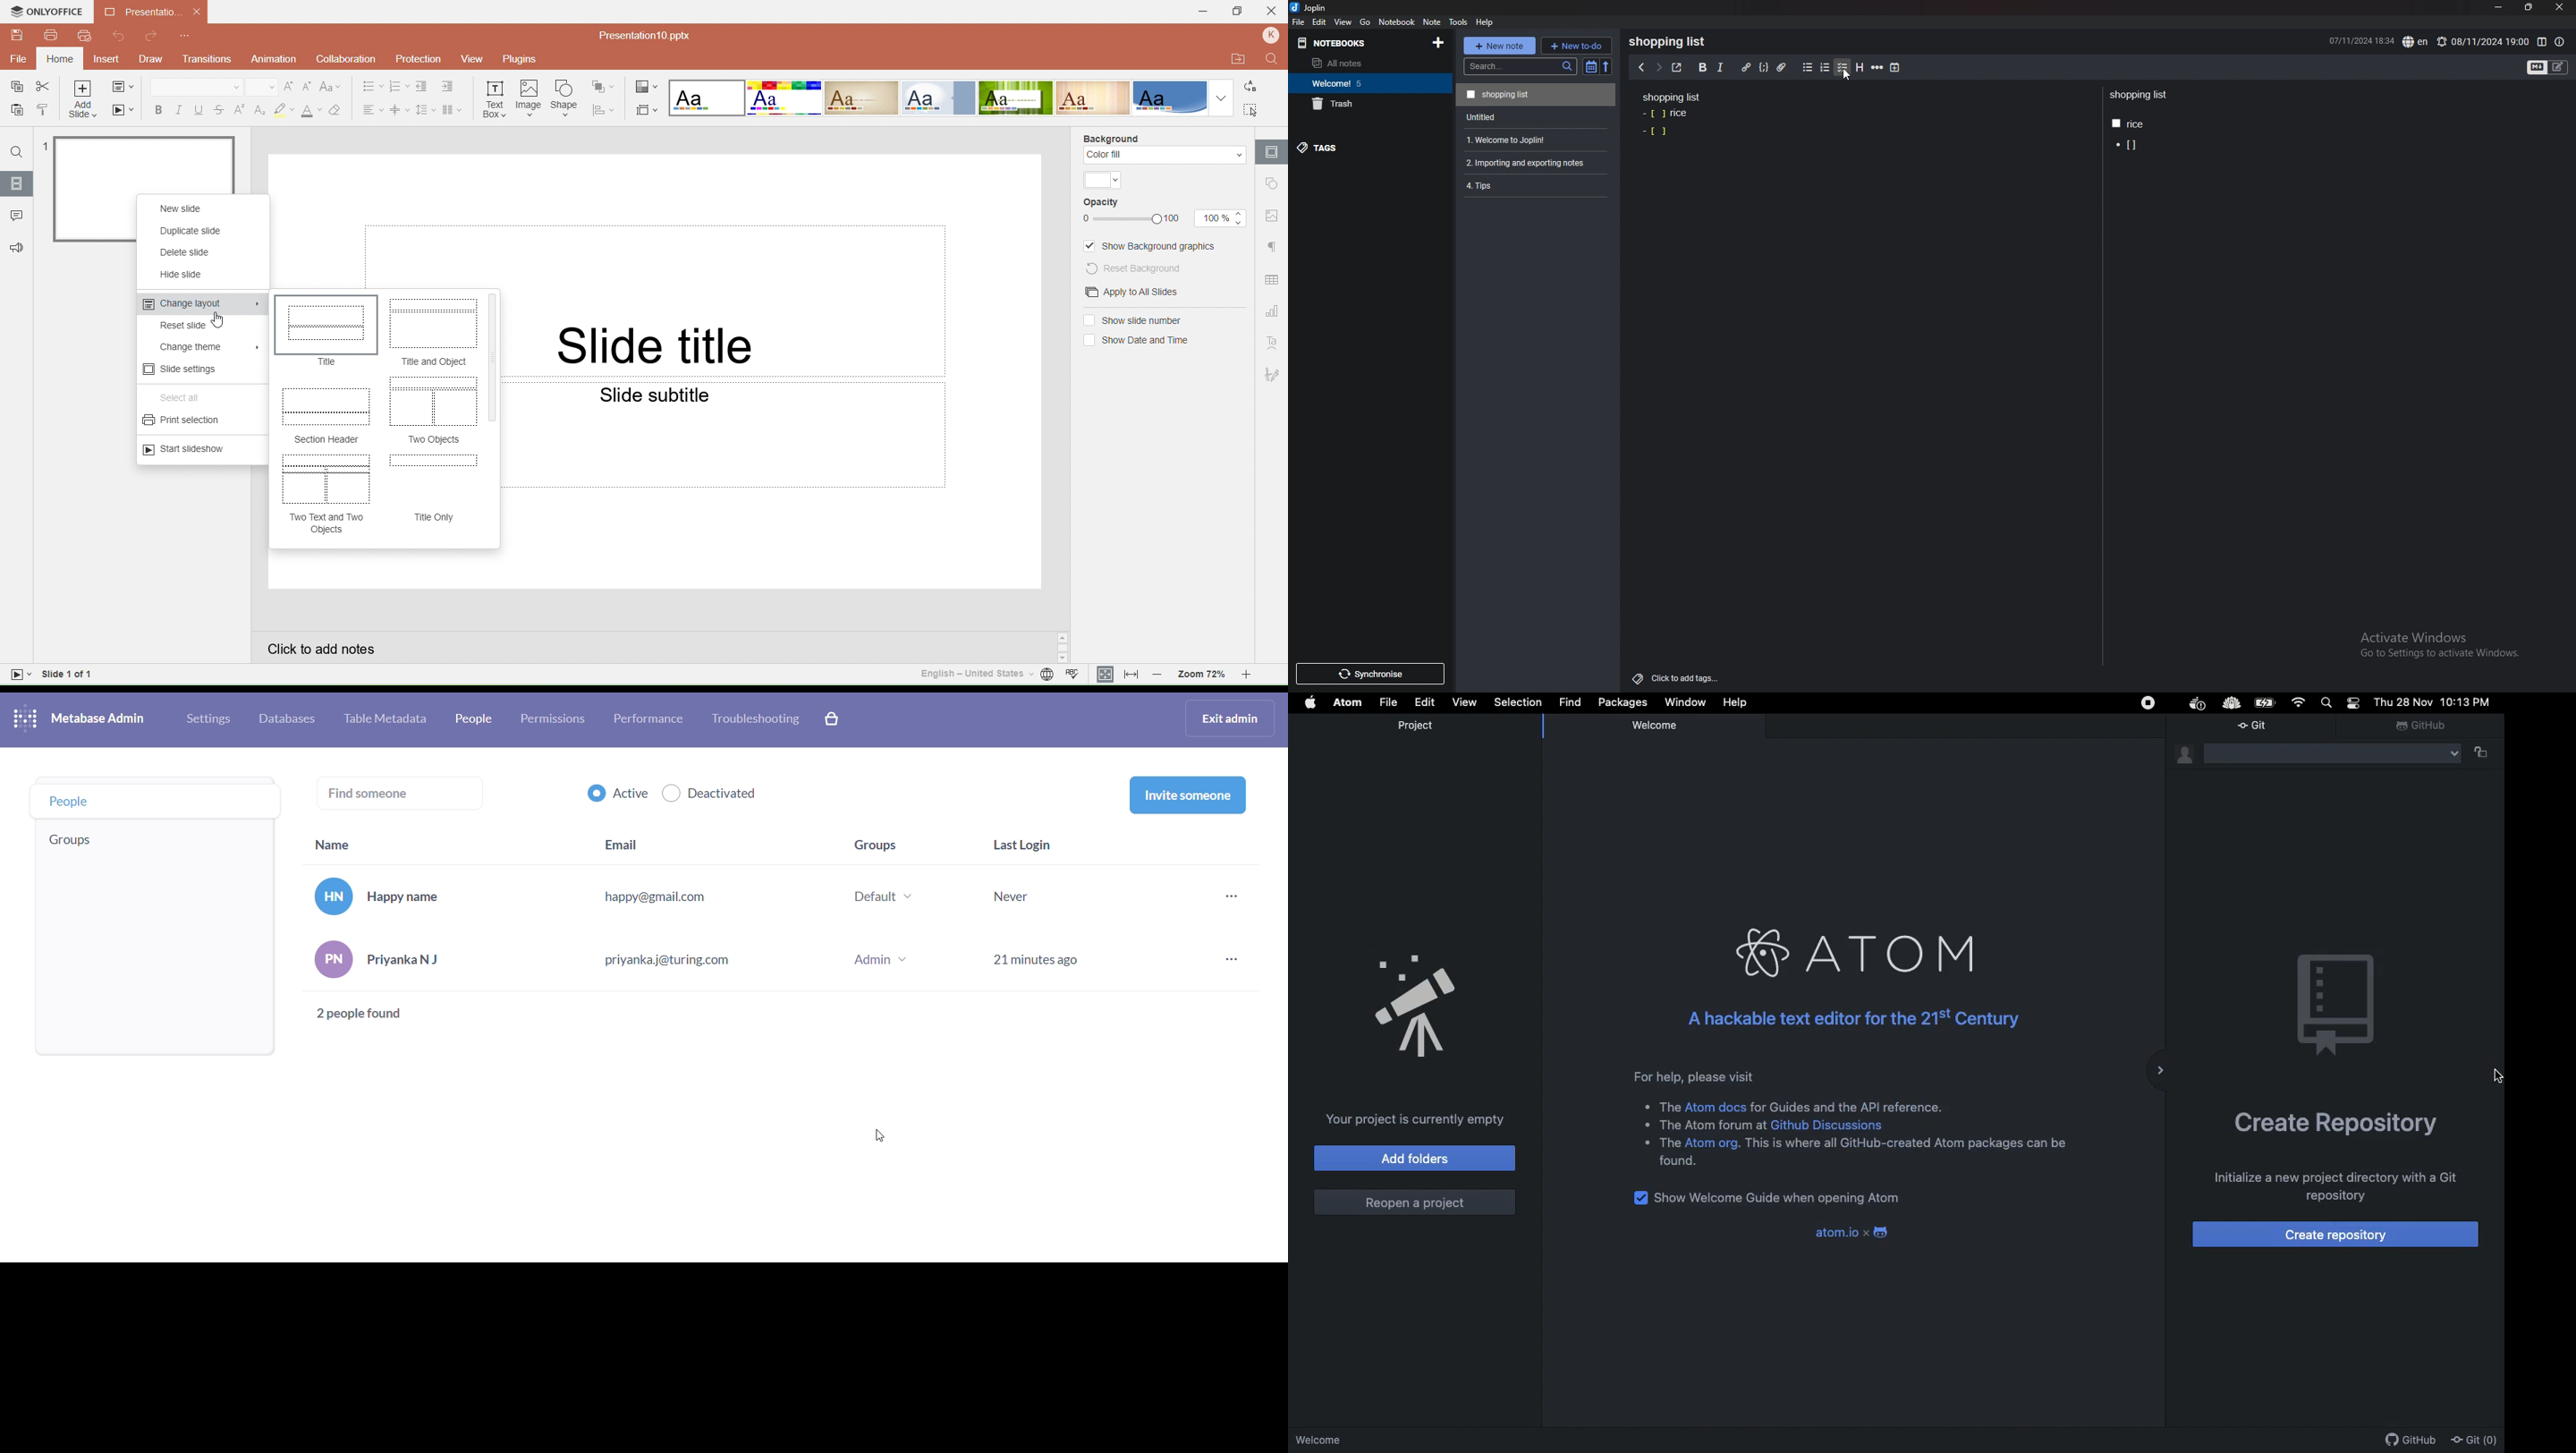 Image resolution: width=2576 pixels, height=1456 pixels. Describe the element at coordinates (1103, 181) in the screenshot. I see `Color theme` at that location.